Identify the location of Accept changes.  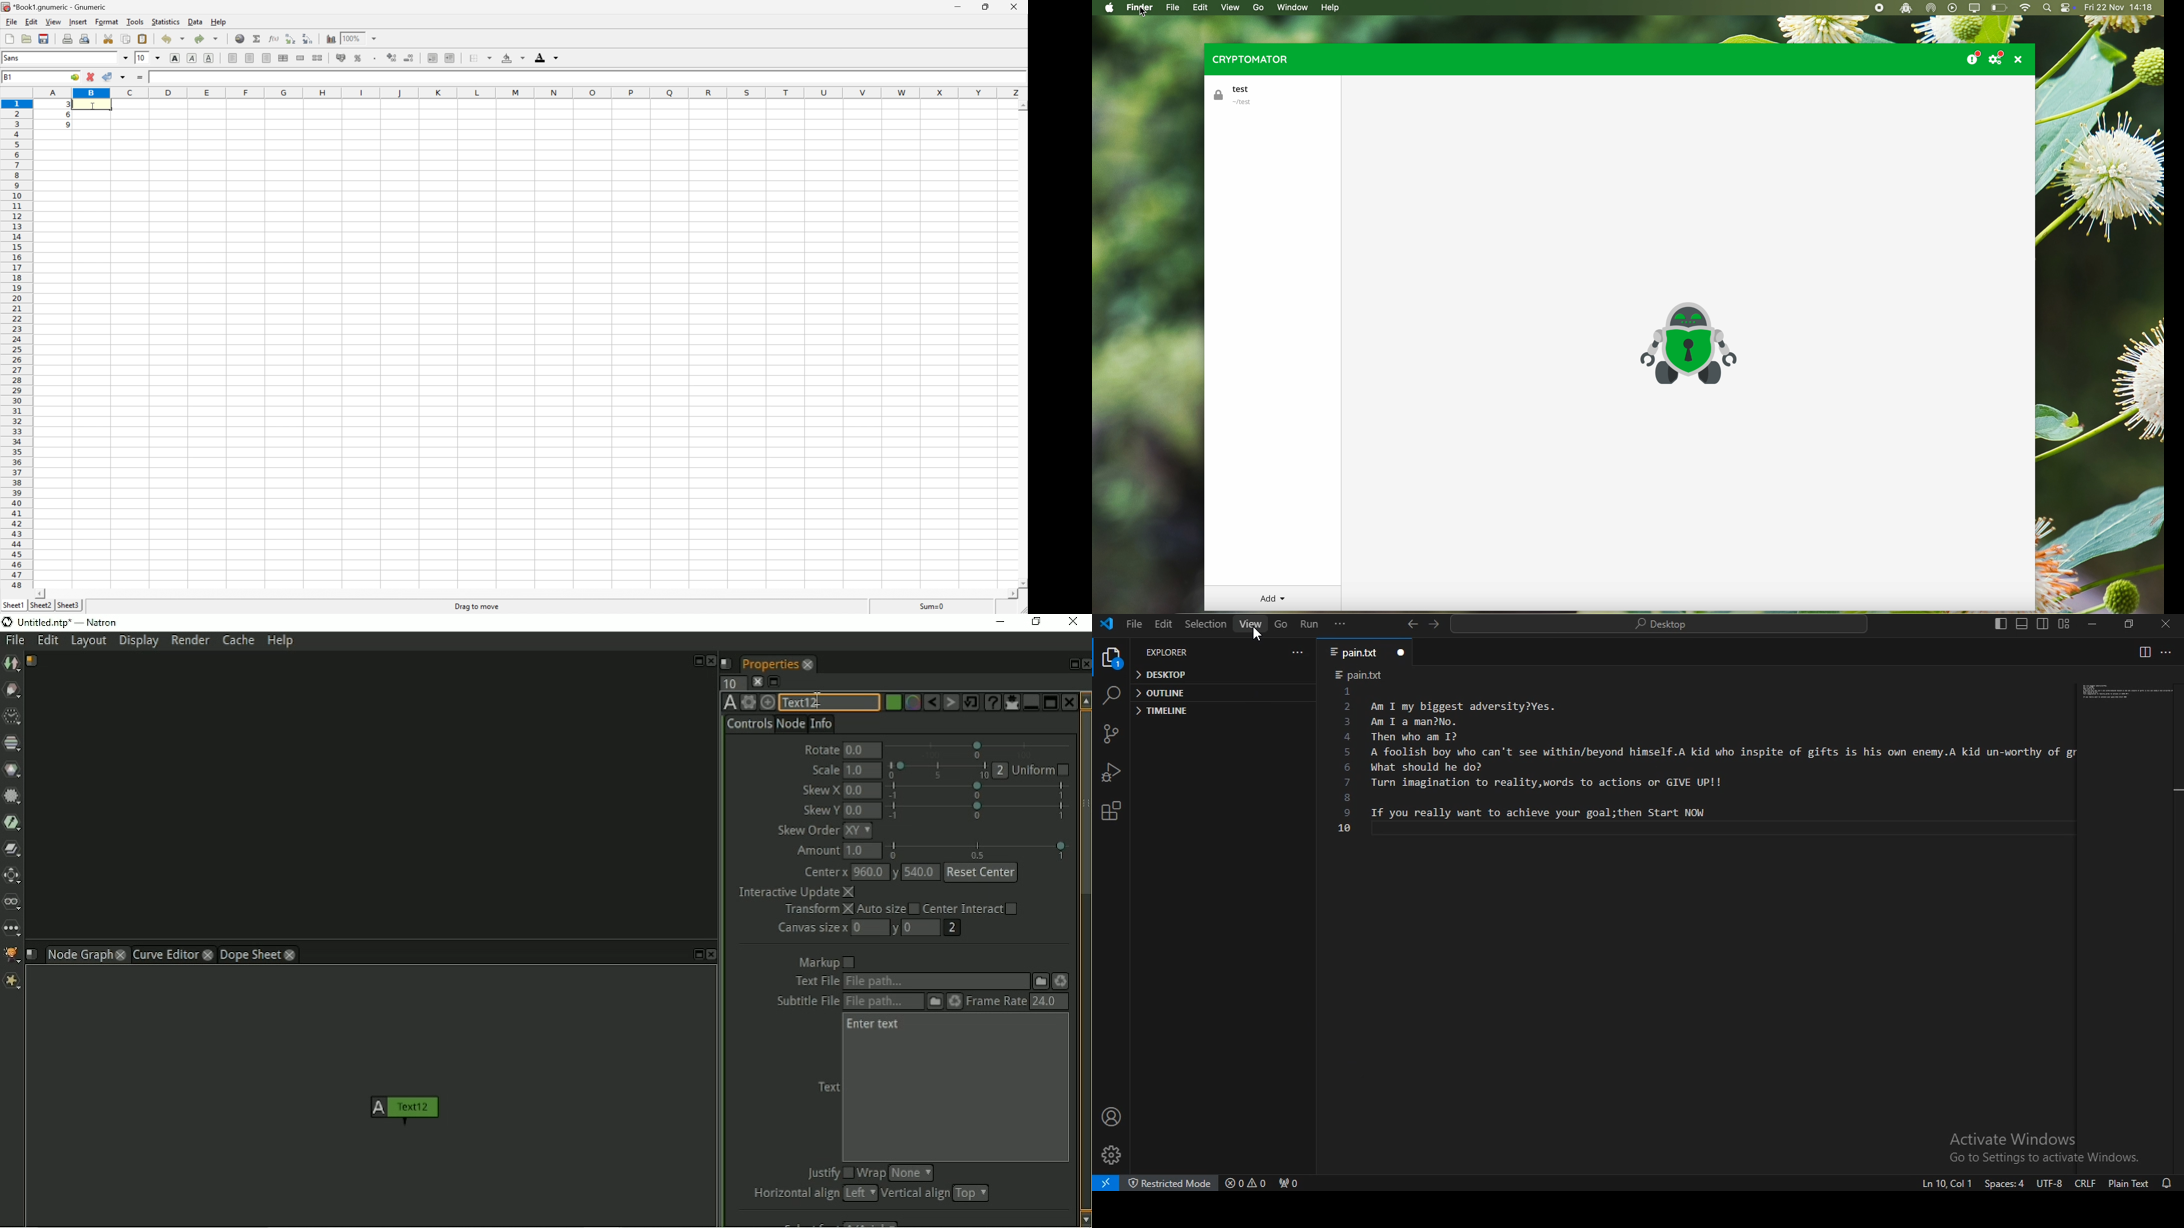
(108, 76).